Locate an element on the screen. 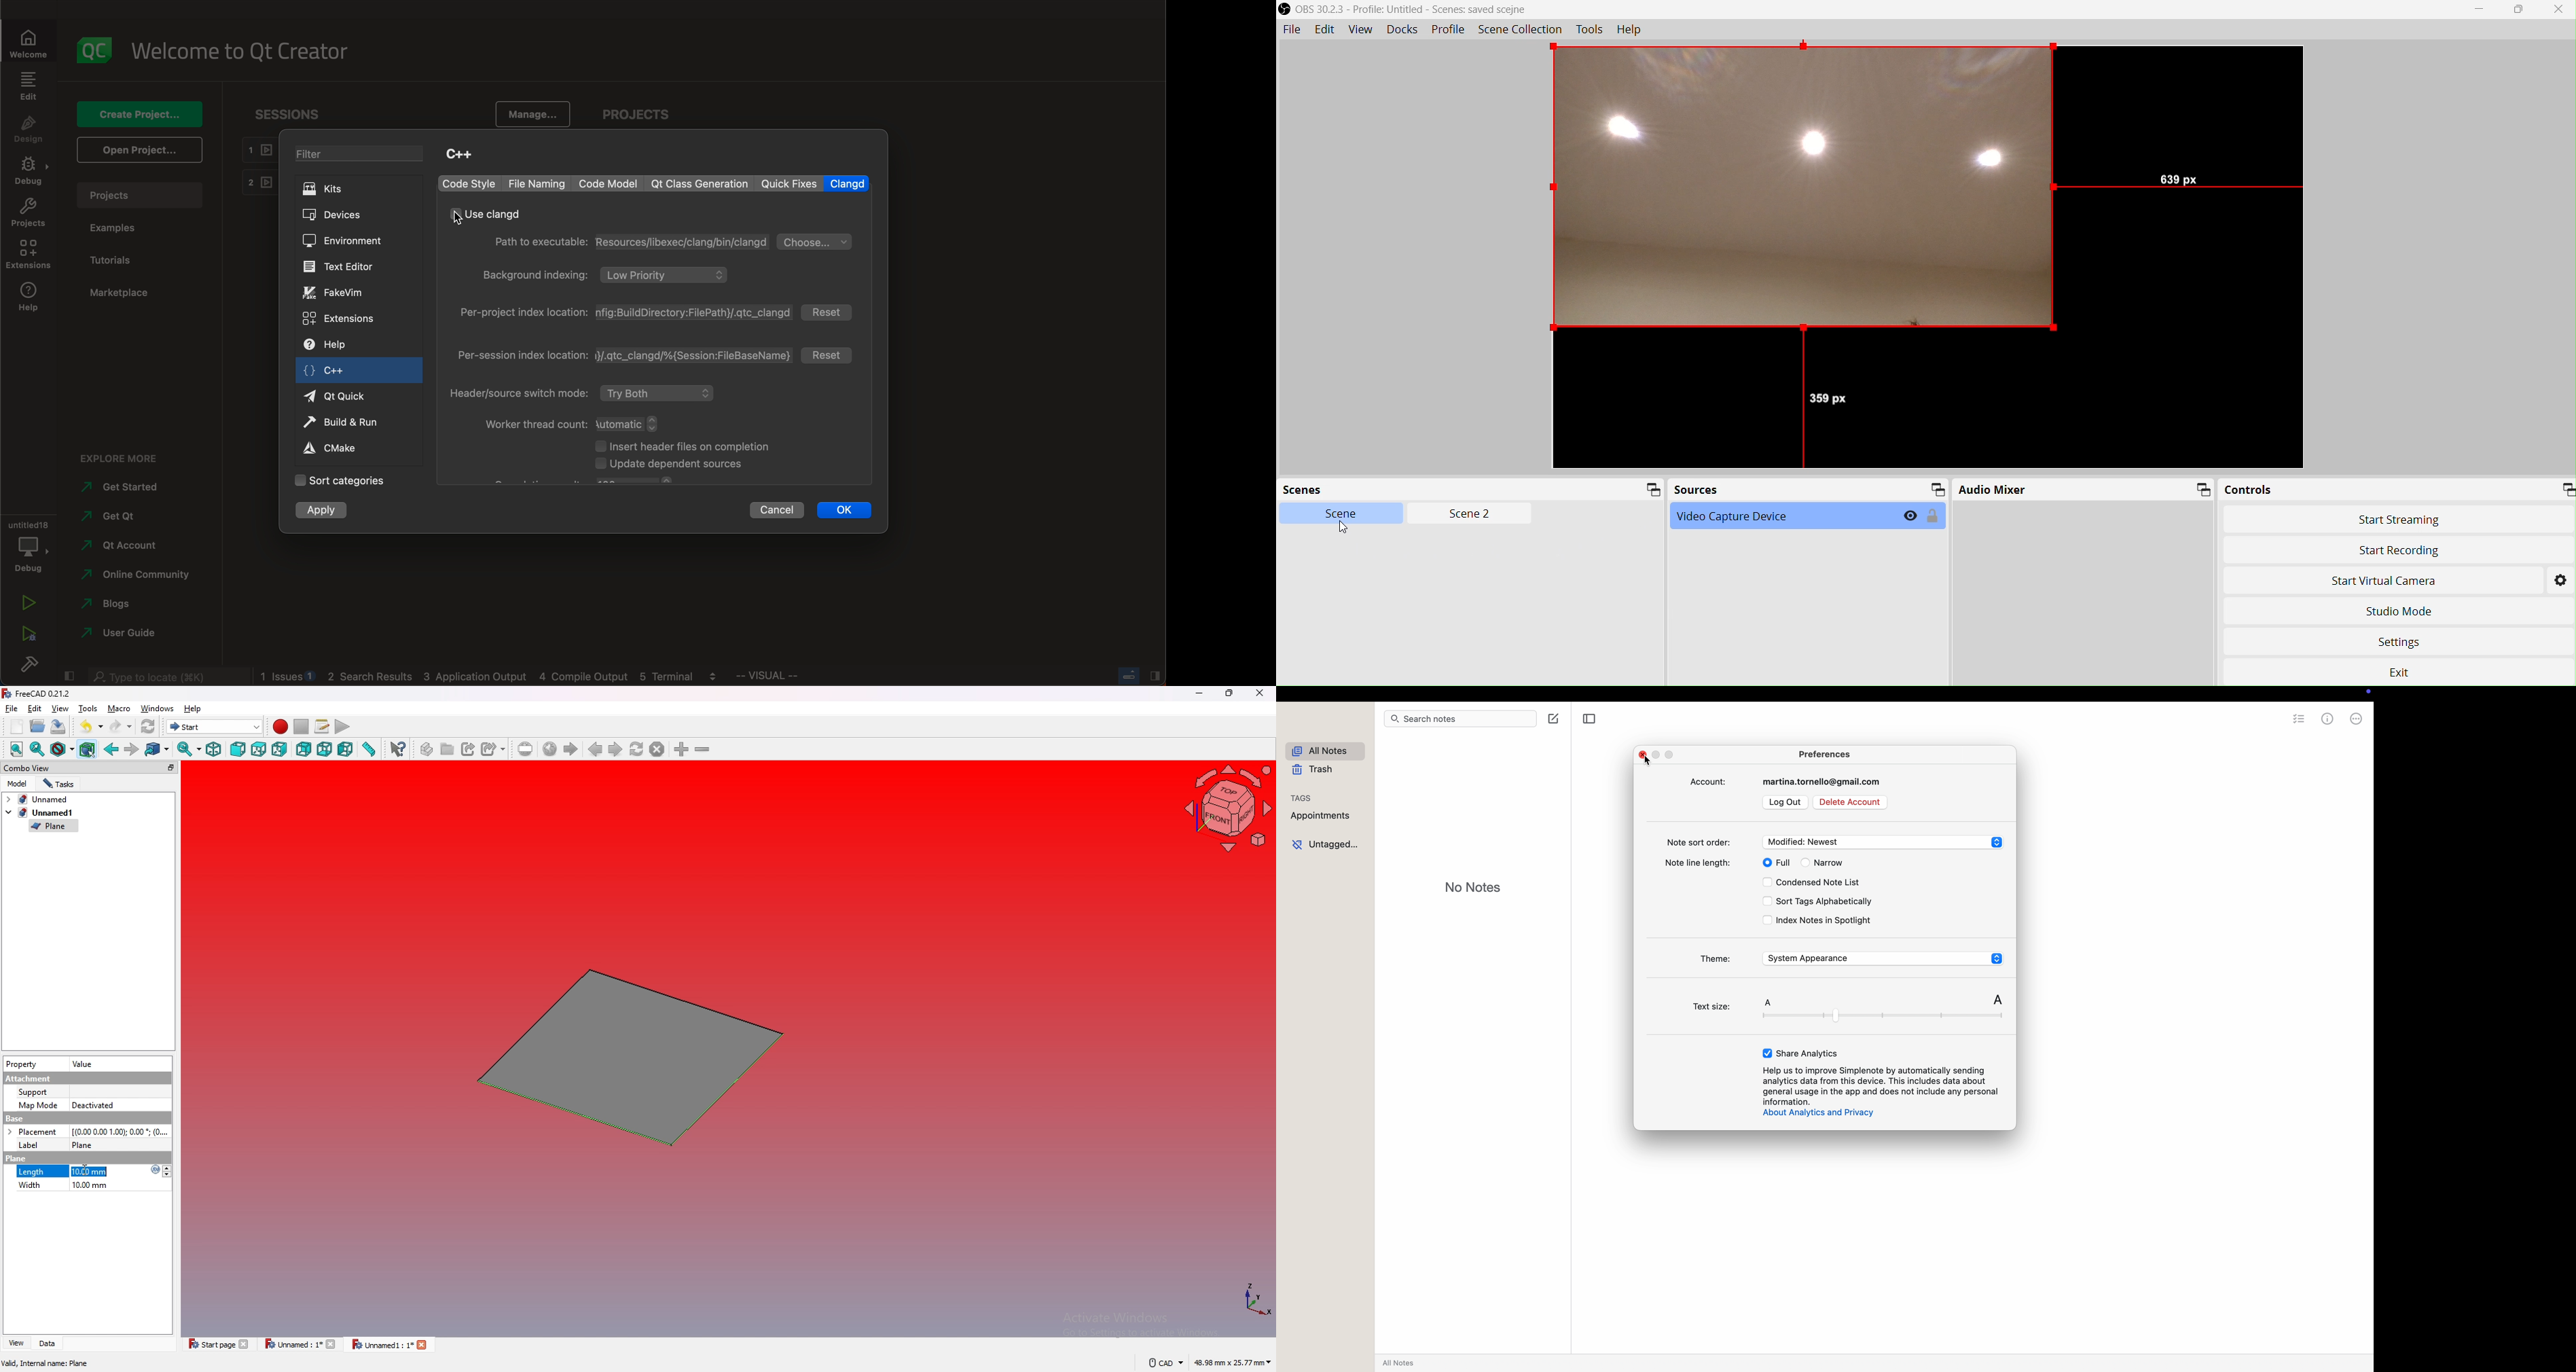 Image resolution: width=2576 pixels, height=1372 pixels. account is located at coordinates (1789, 777).